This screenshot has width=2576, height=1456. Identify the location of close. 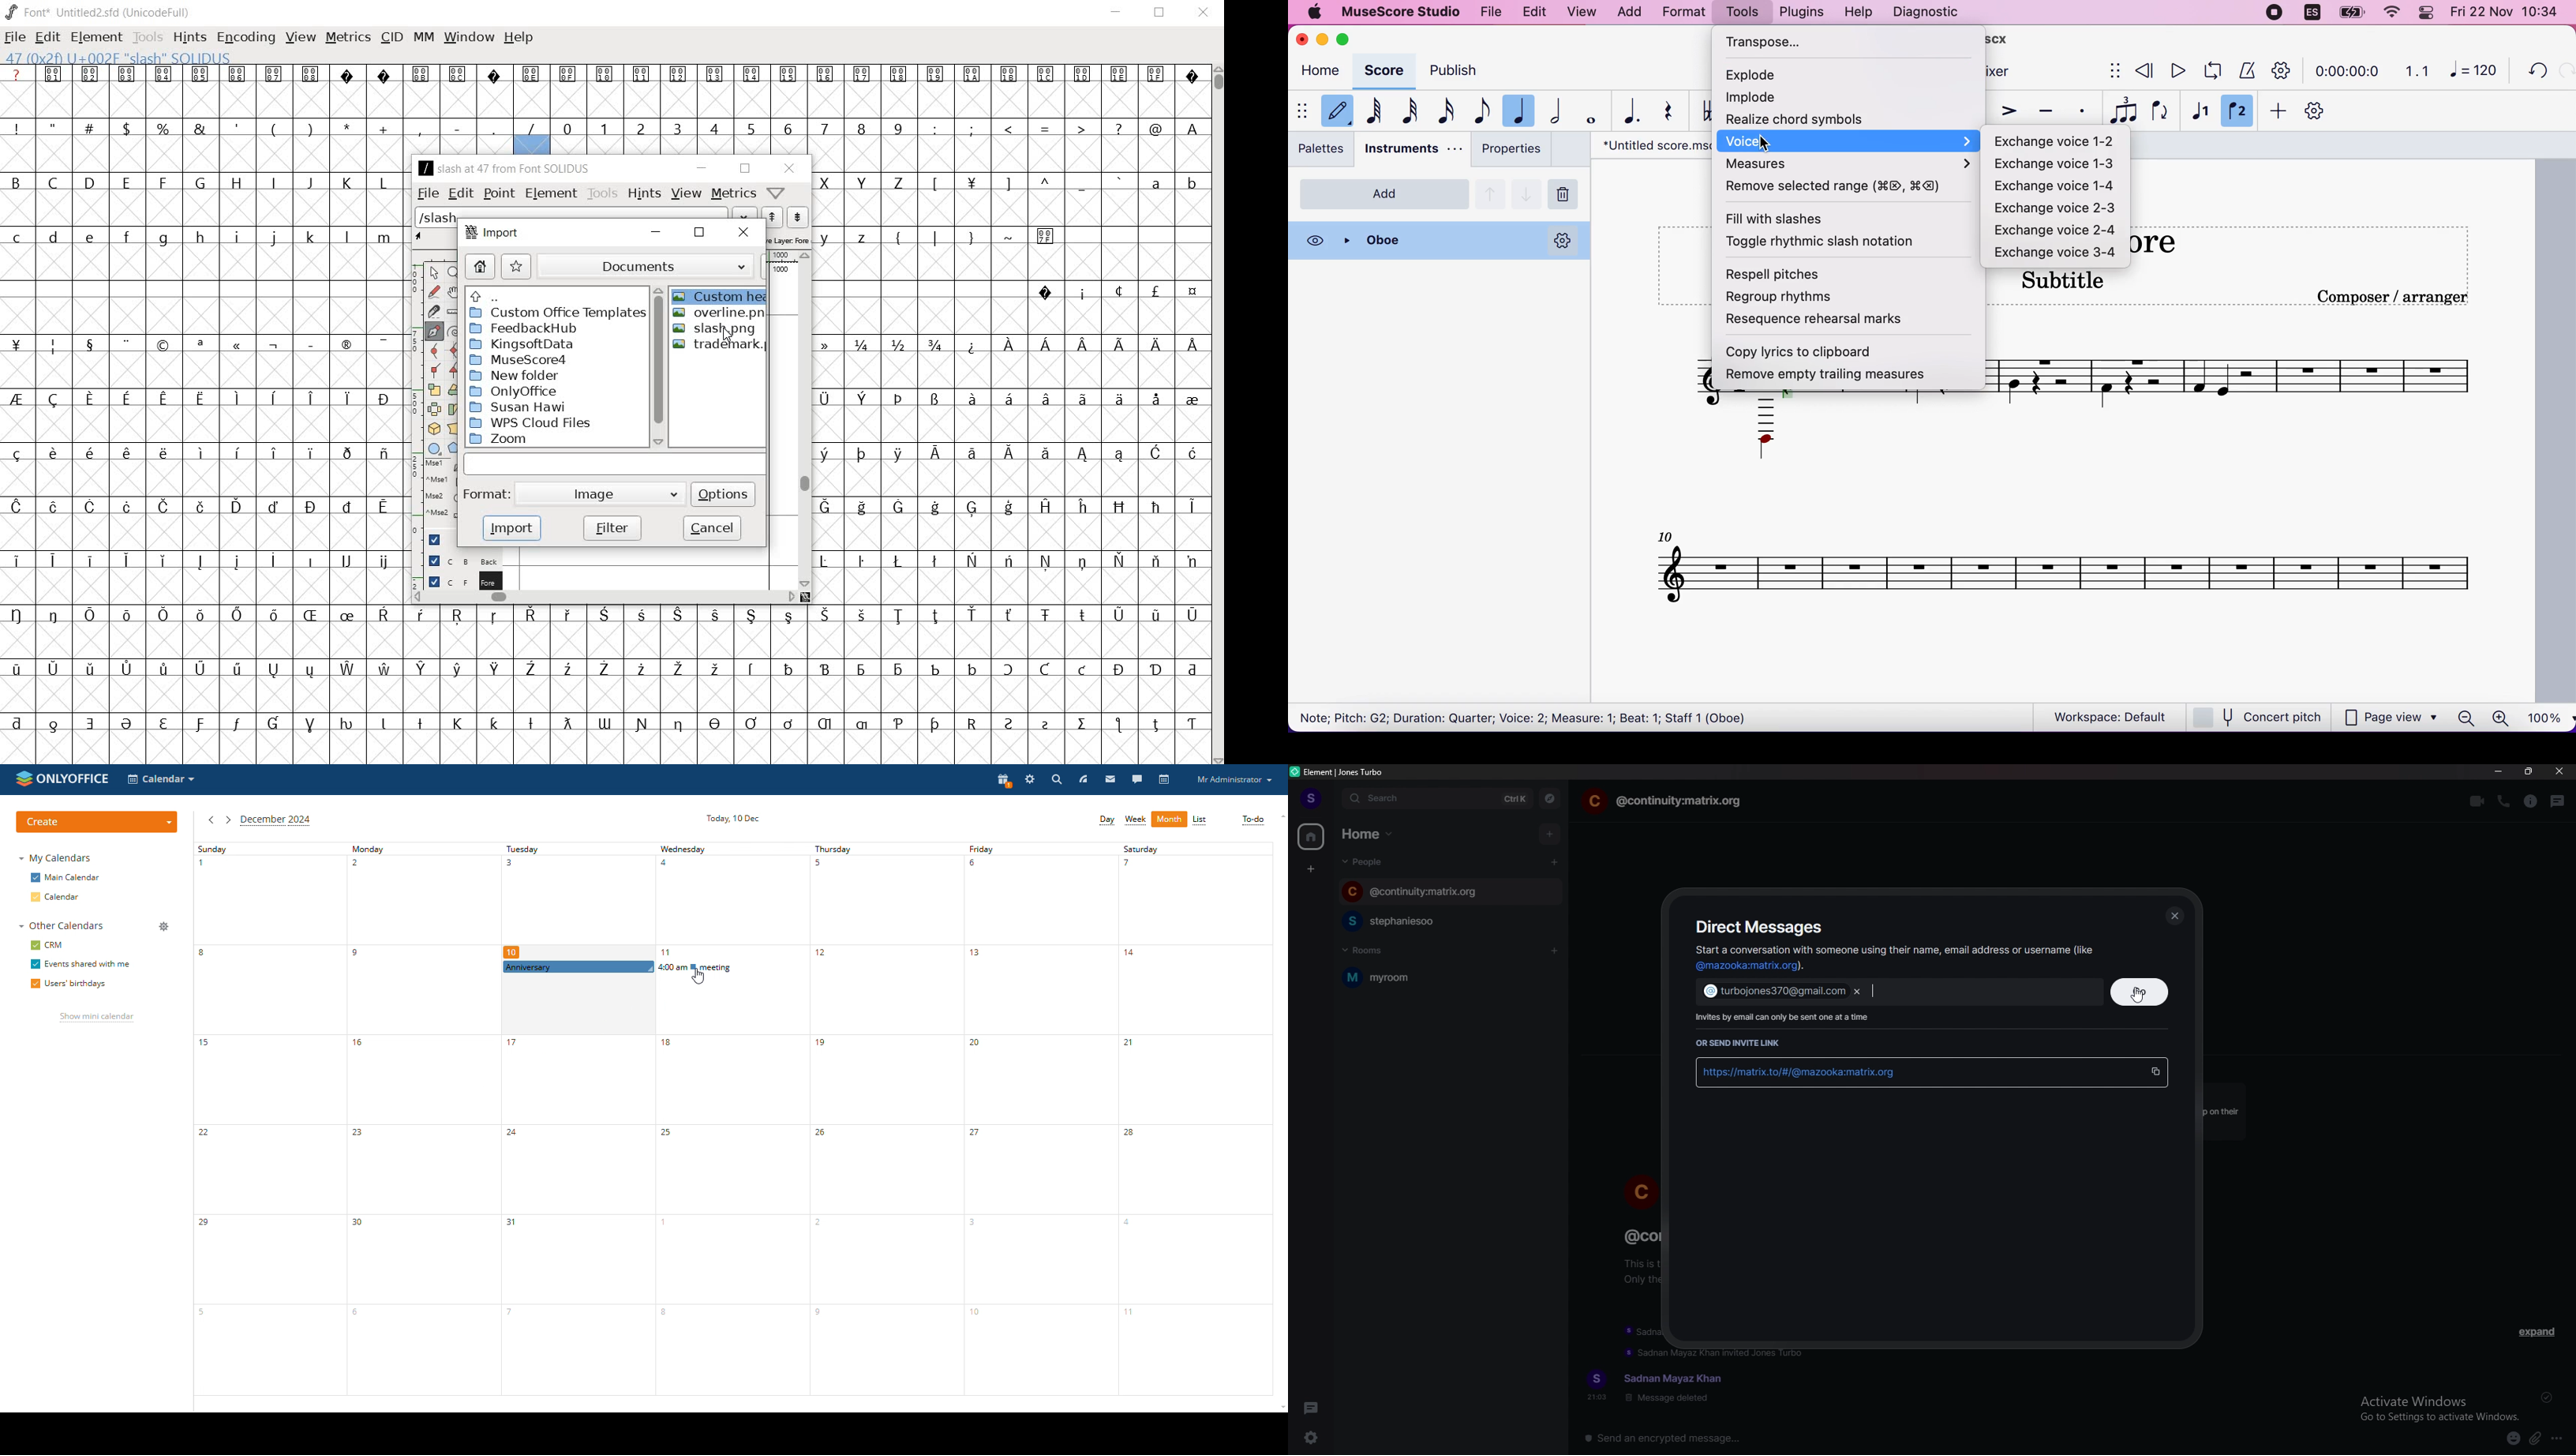
(1301, 41).